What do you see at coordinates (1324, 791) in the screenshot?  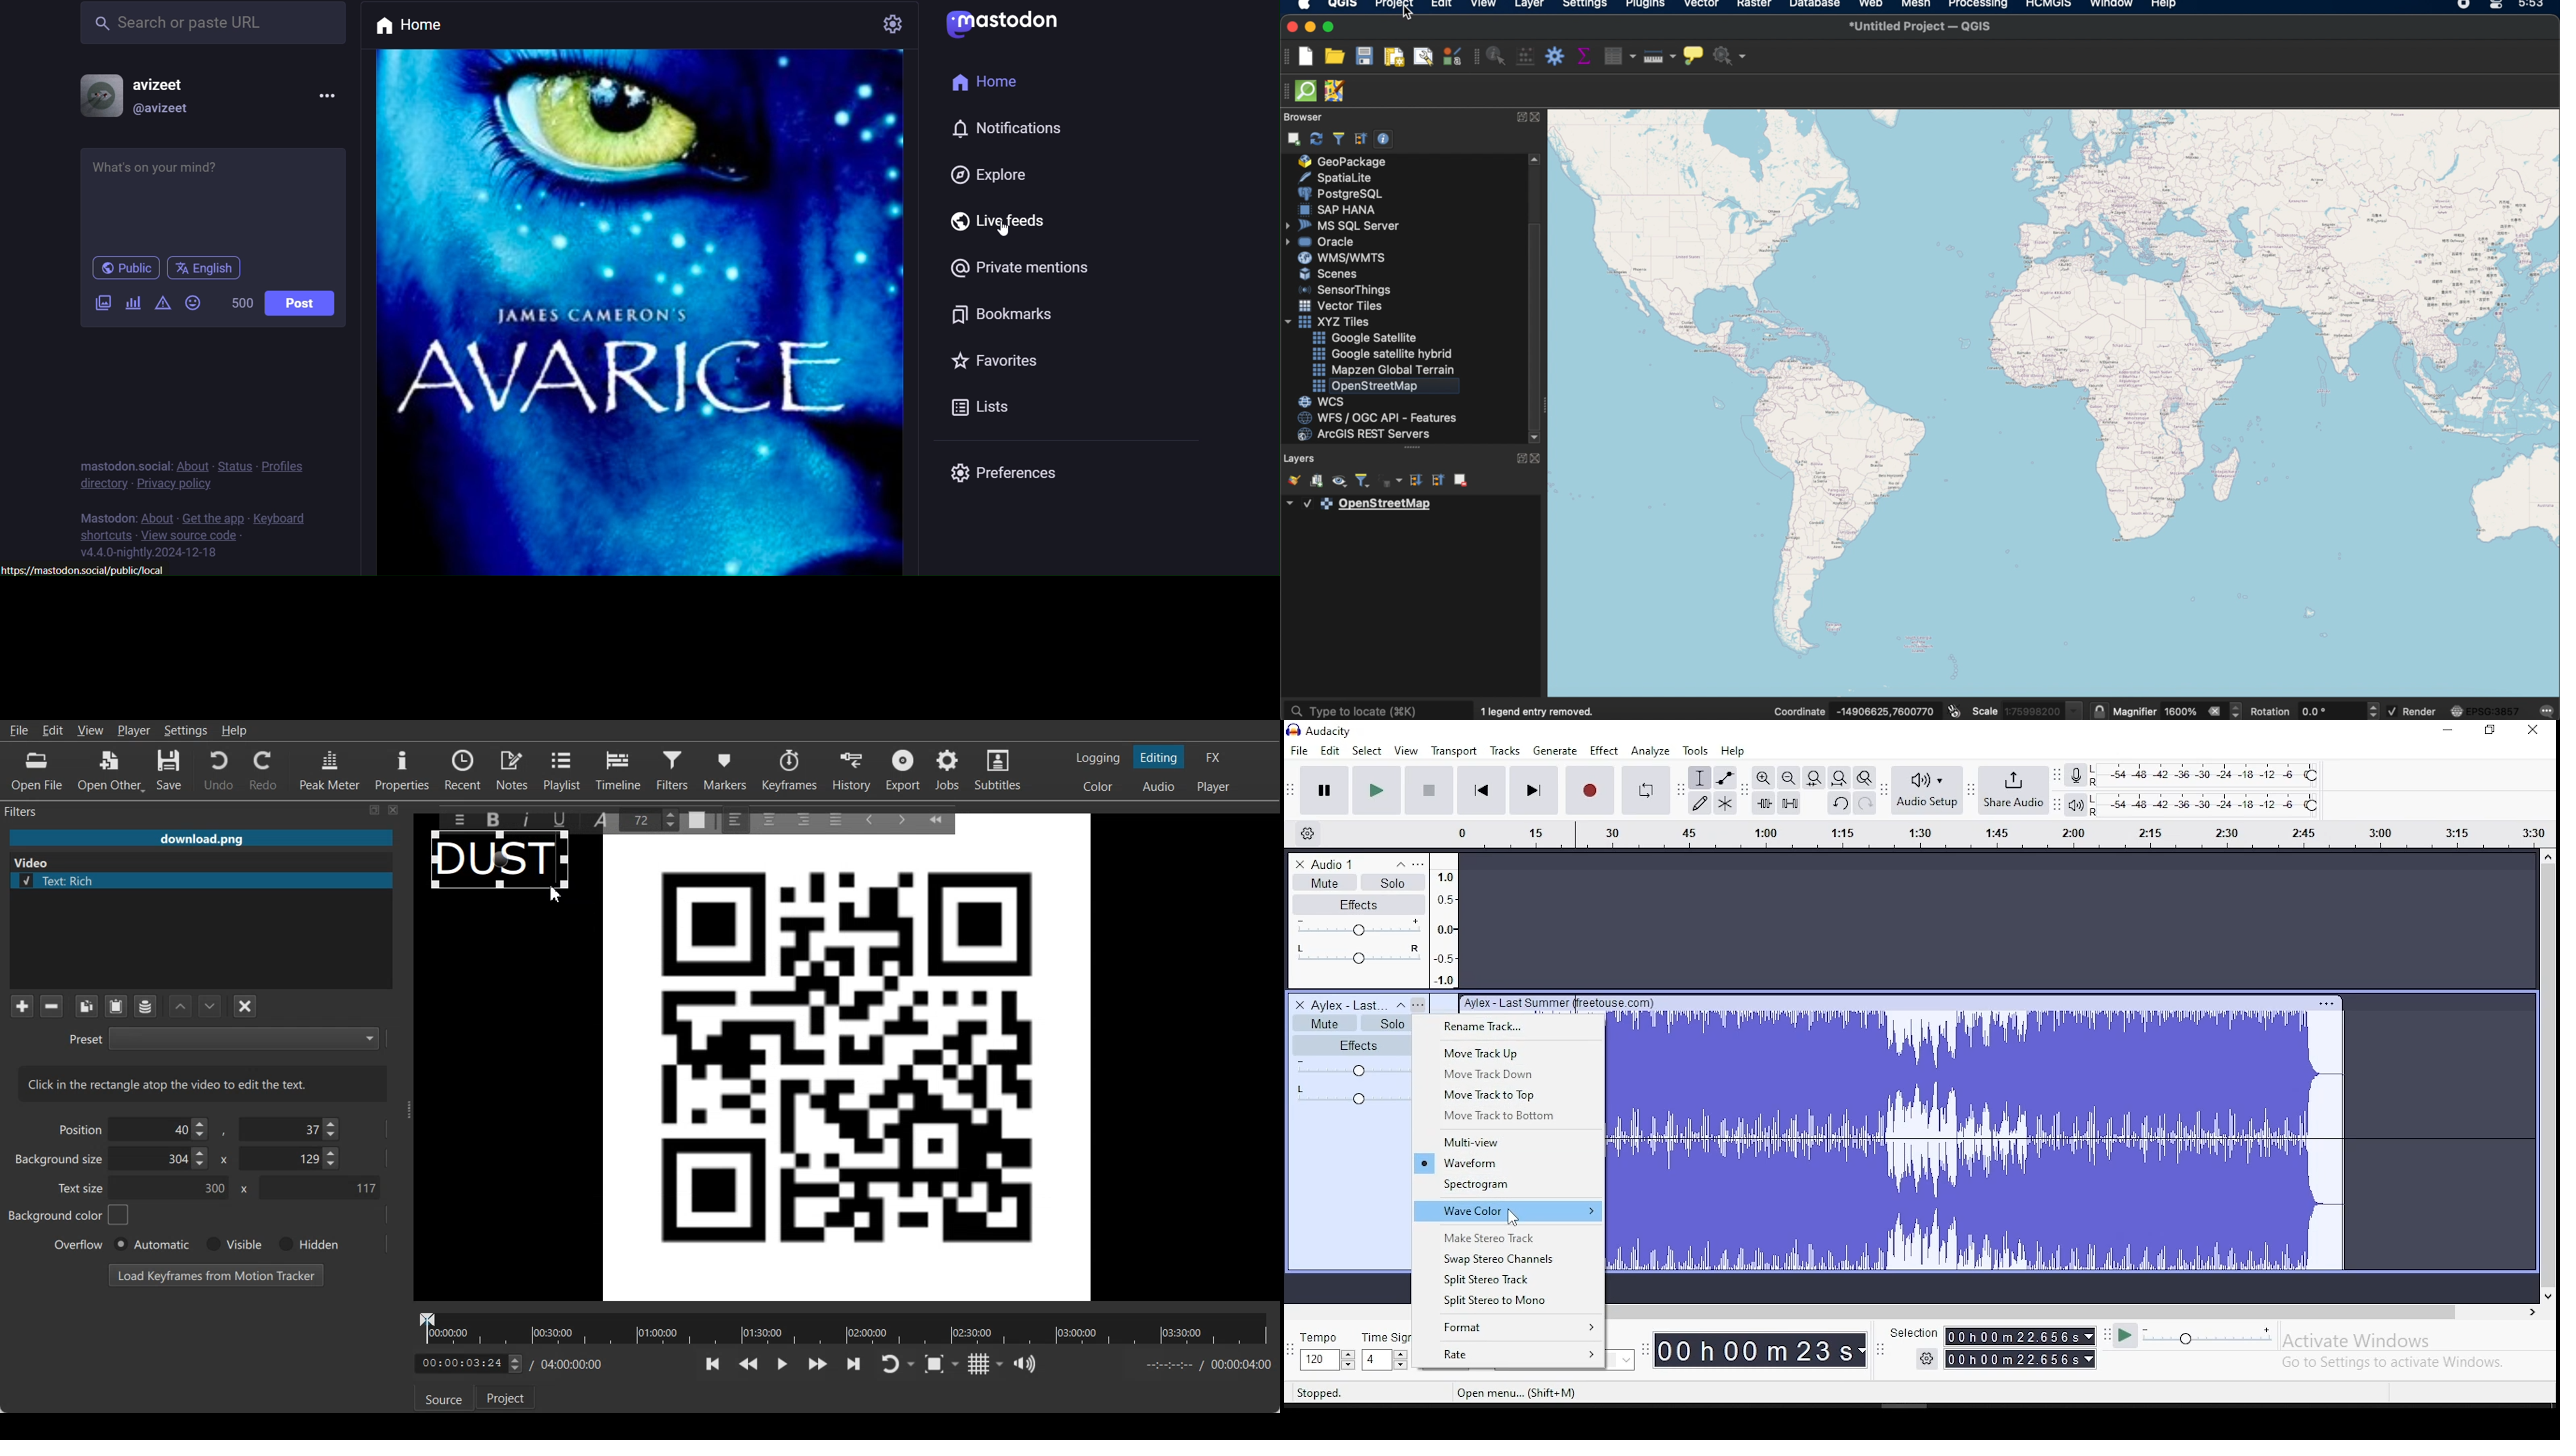 I see `pause` at bounding box center [1324, 791].